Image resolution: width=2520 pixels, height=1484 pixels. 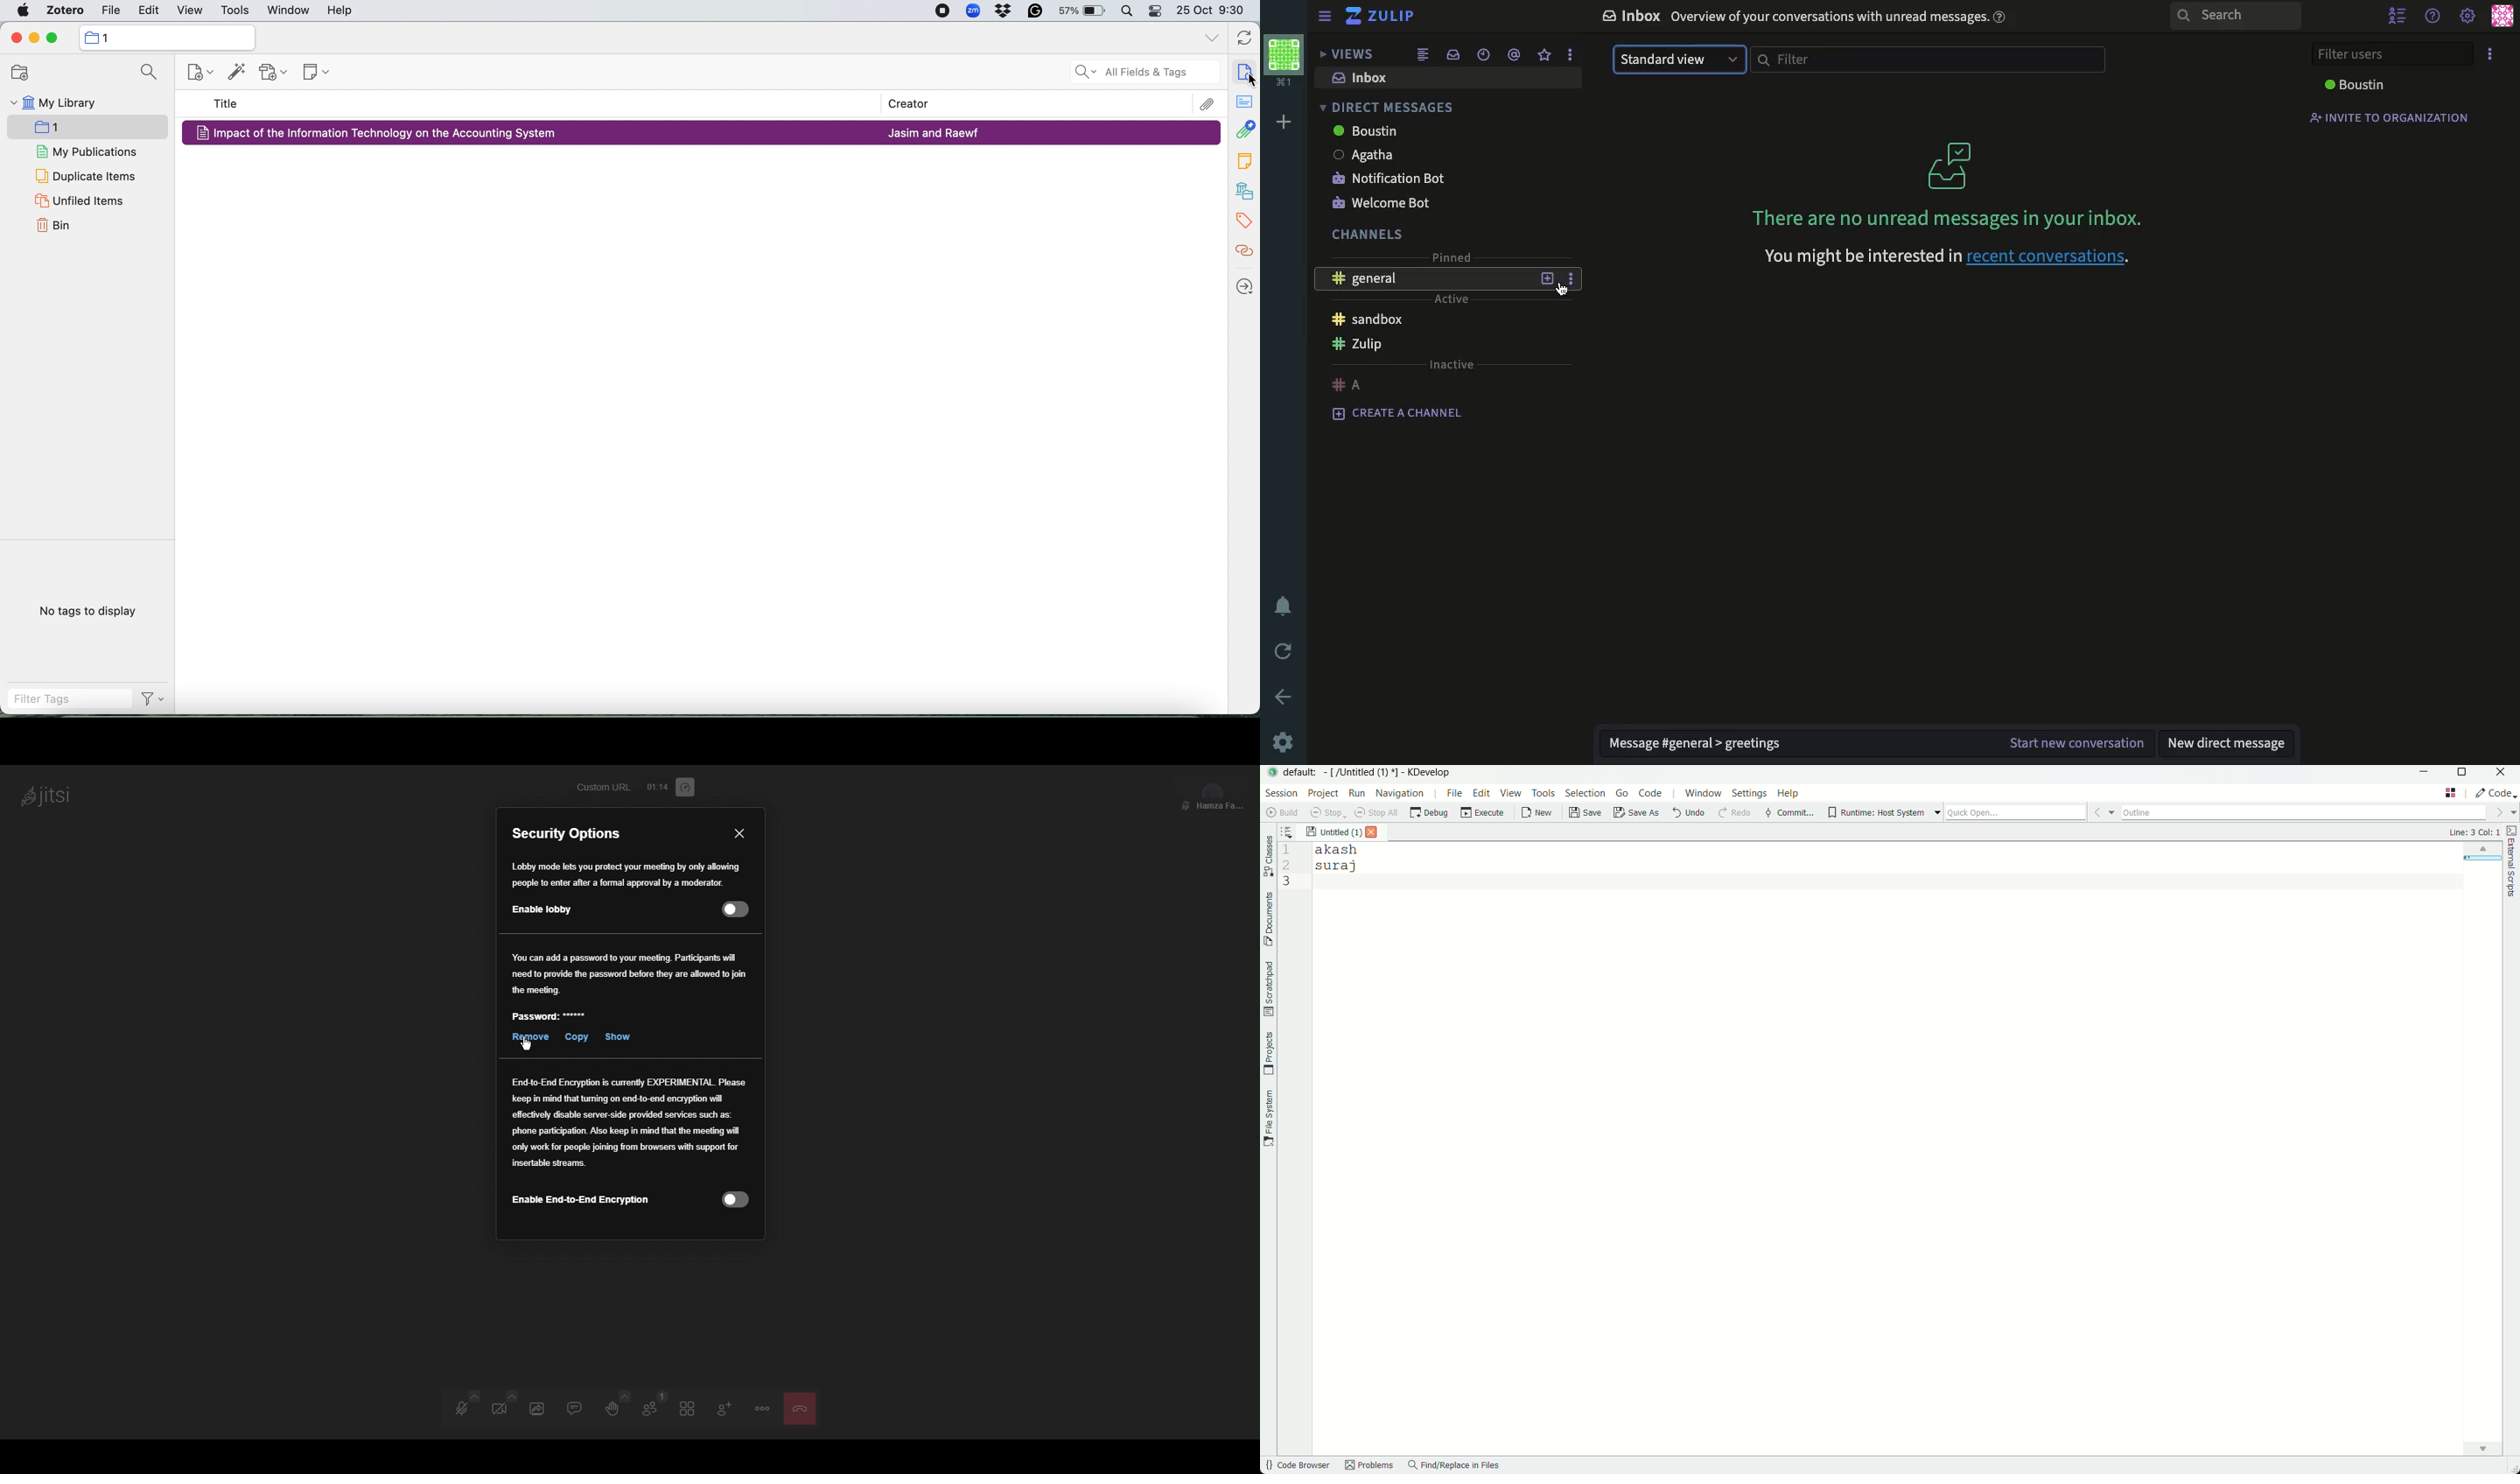 I want to click on Add Participant, so click(x=724, y=1408).